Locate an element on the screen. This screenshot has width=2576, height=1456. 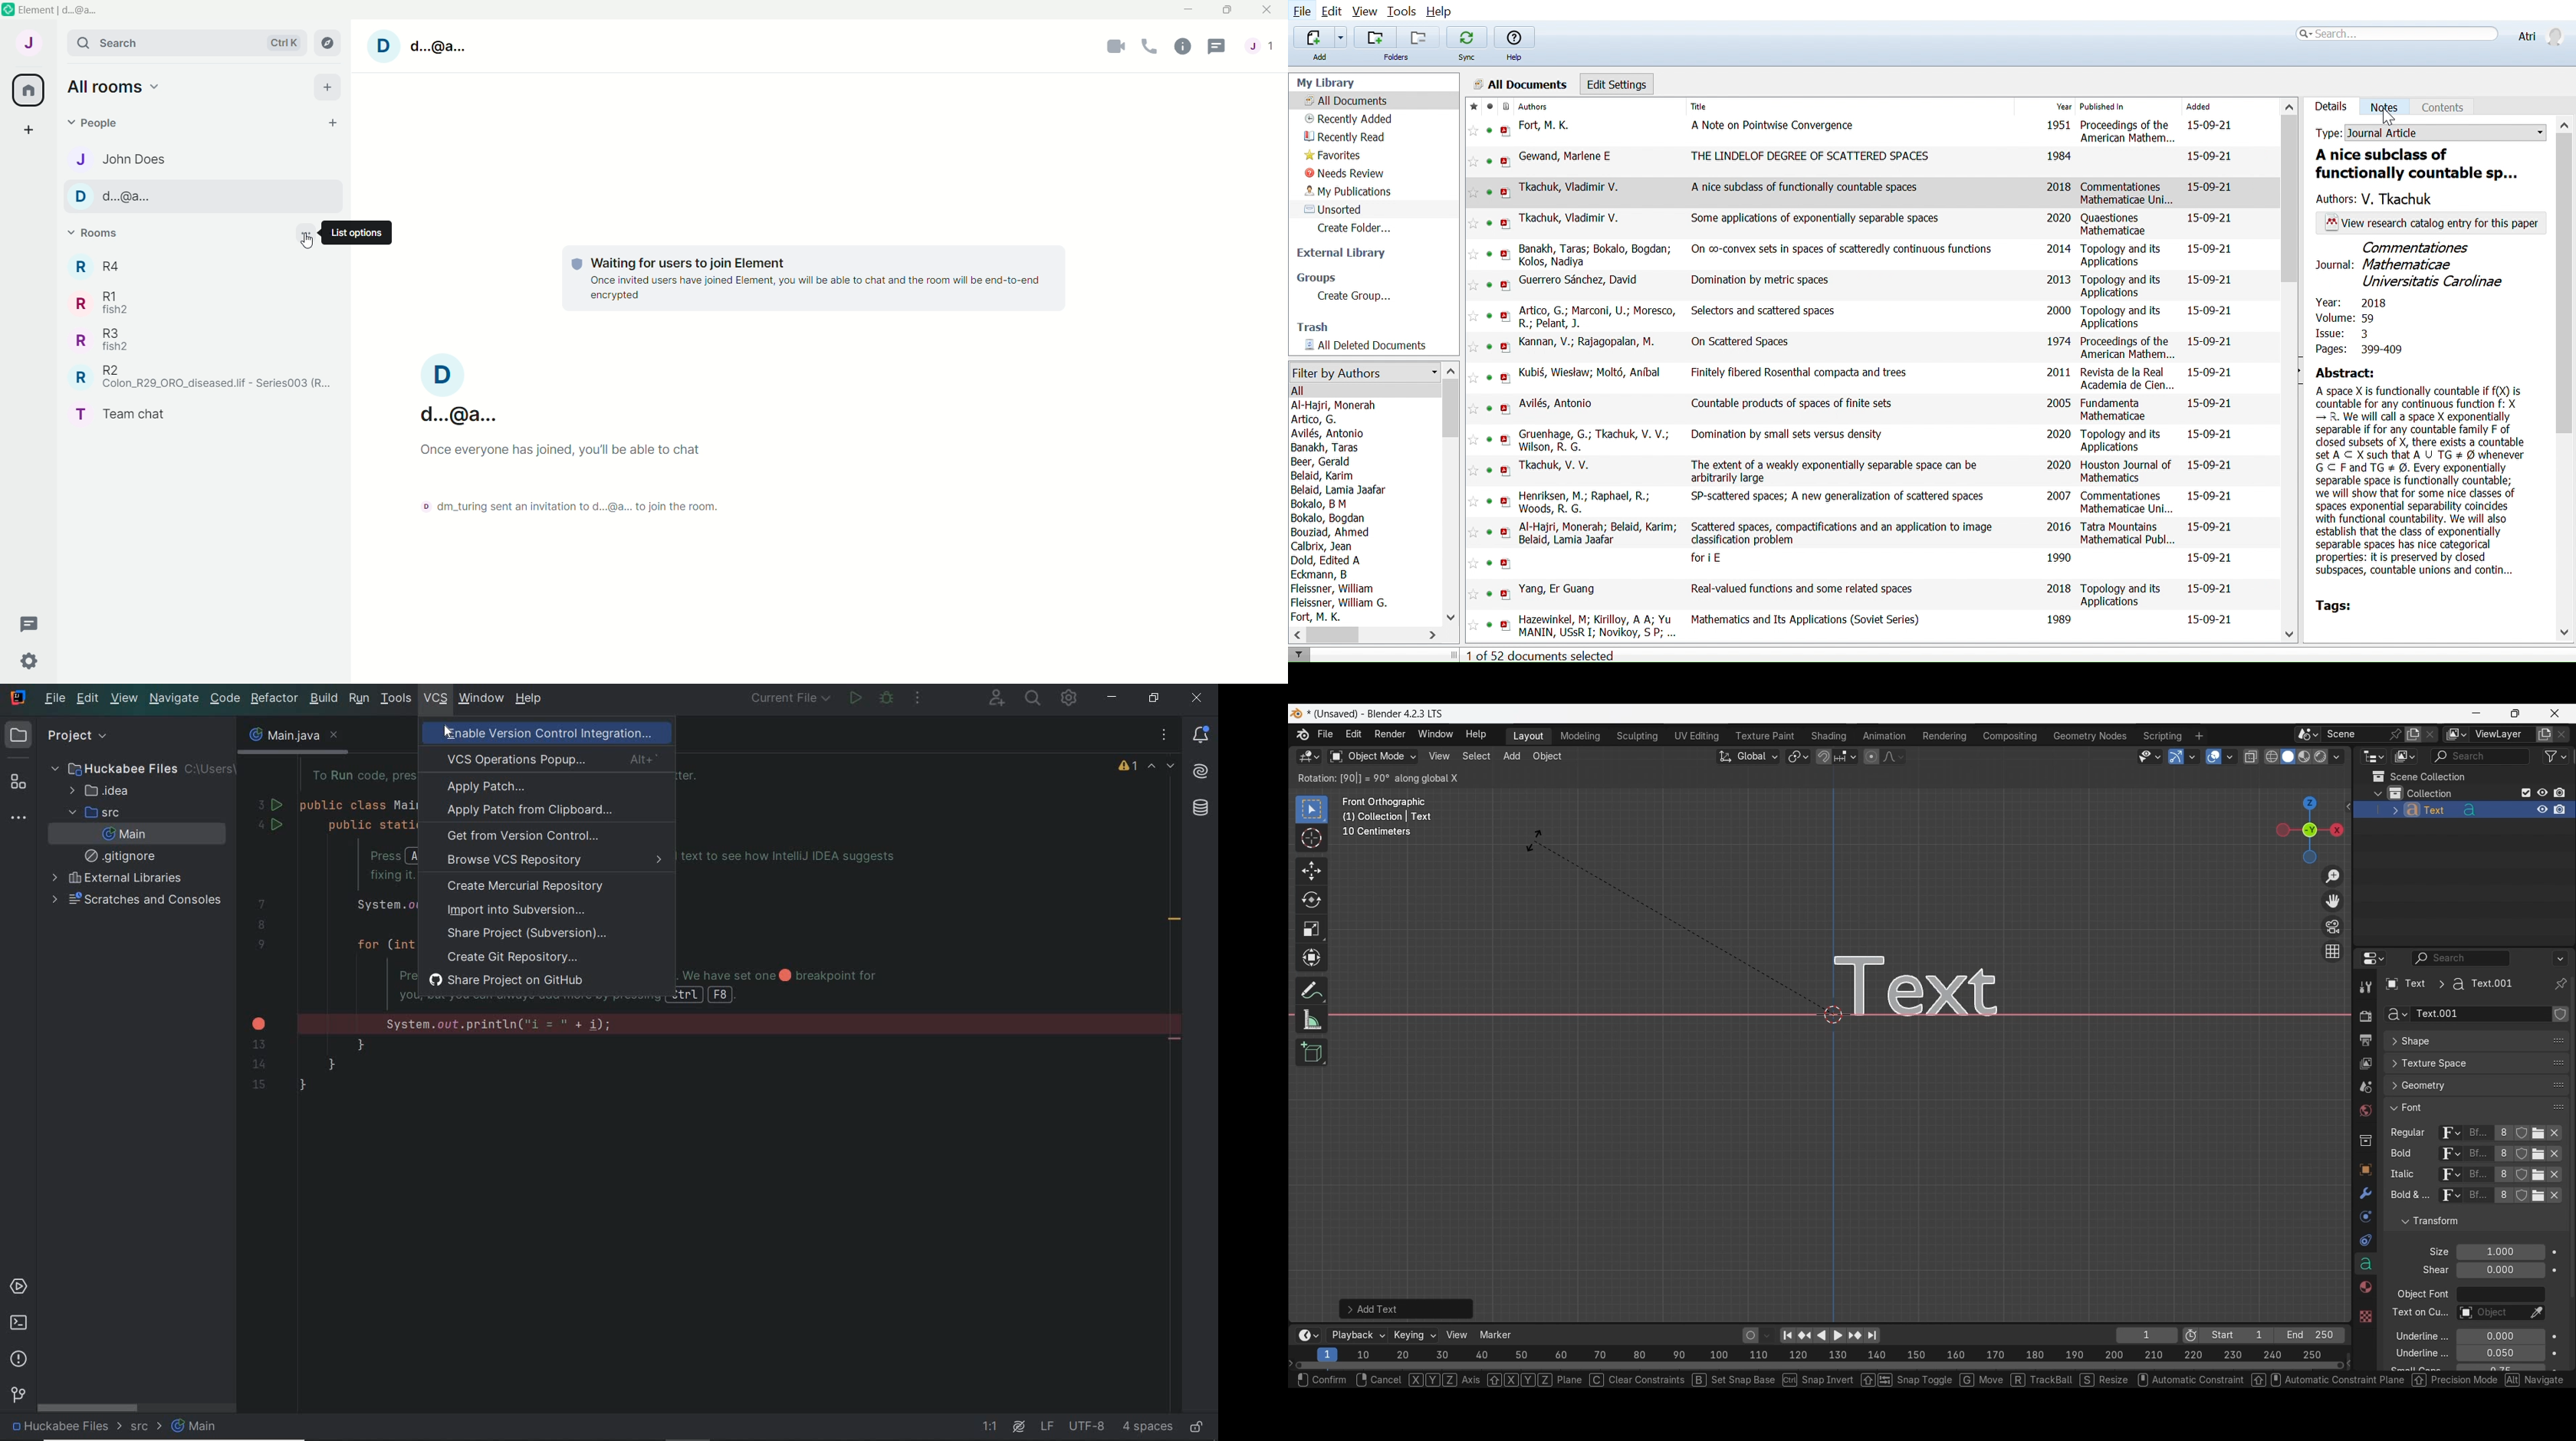
Fundamenta Mathematicae is located at coordinates (2117, 408).